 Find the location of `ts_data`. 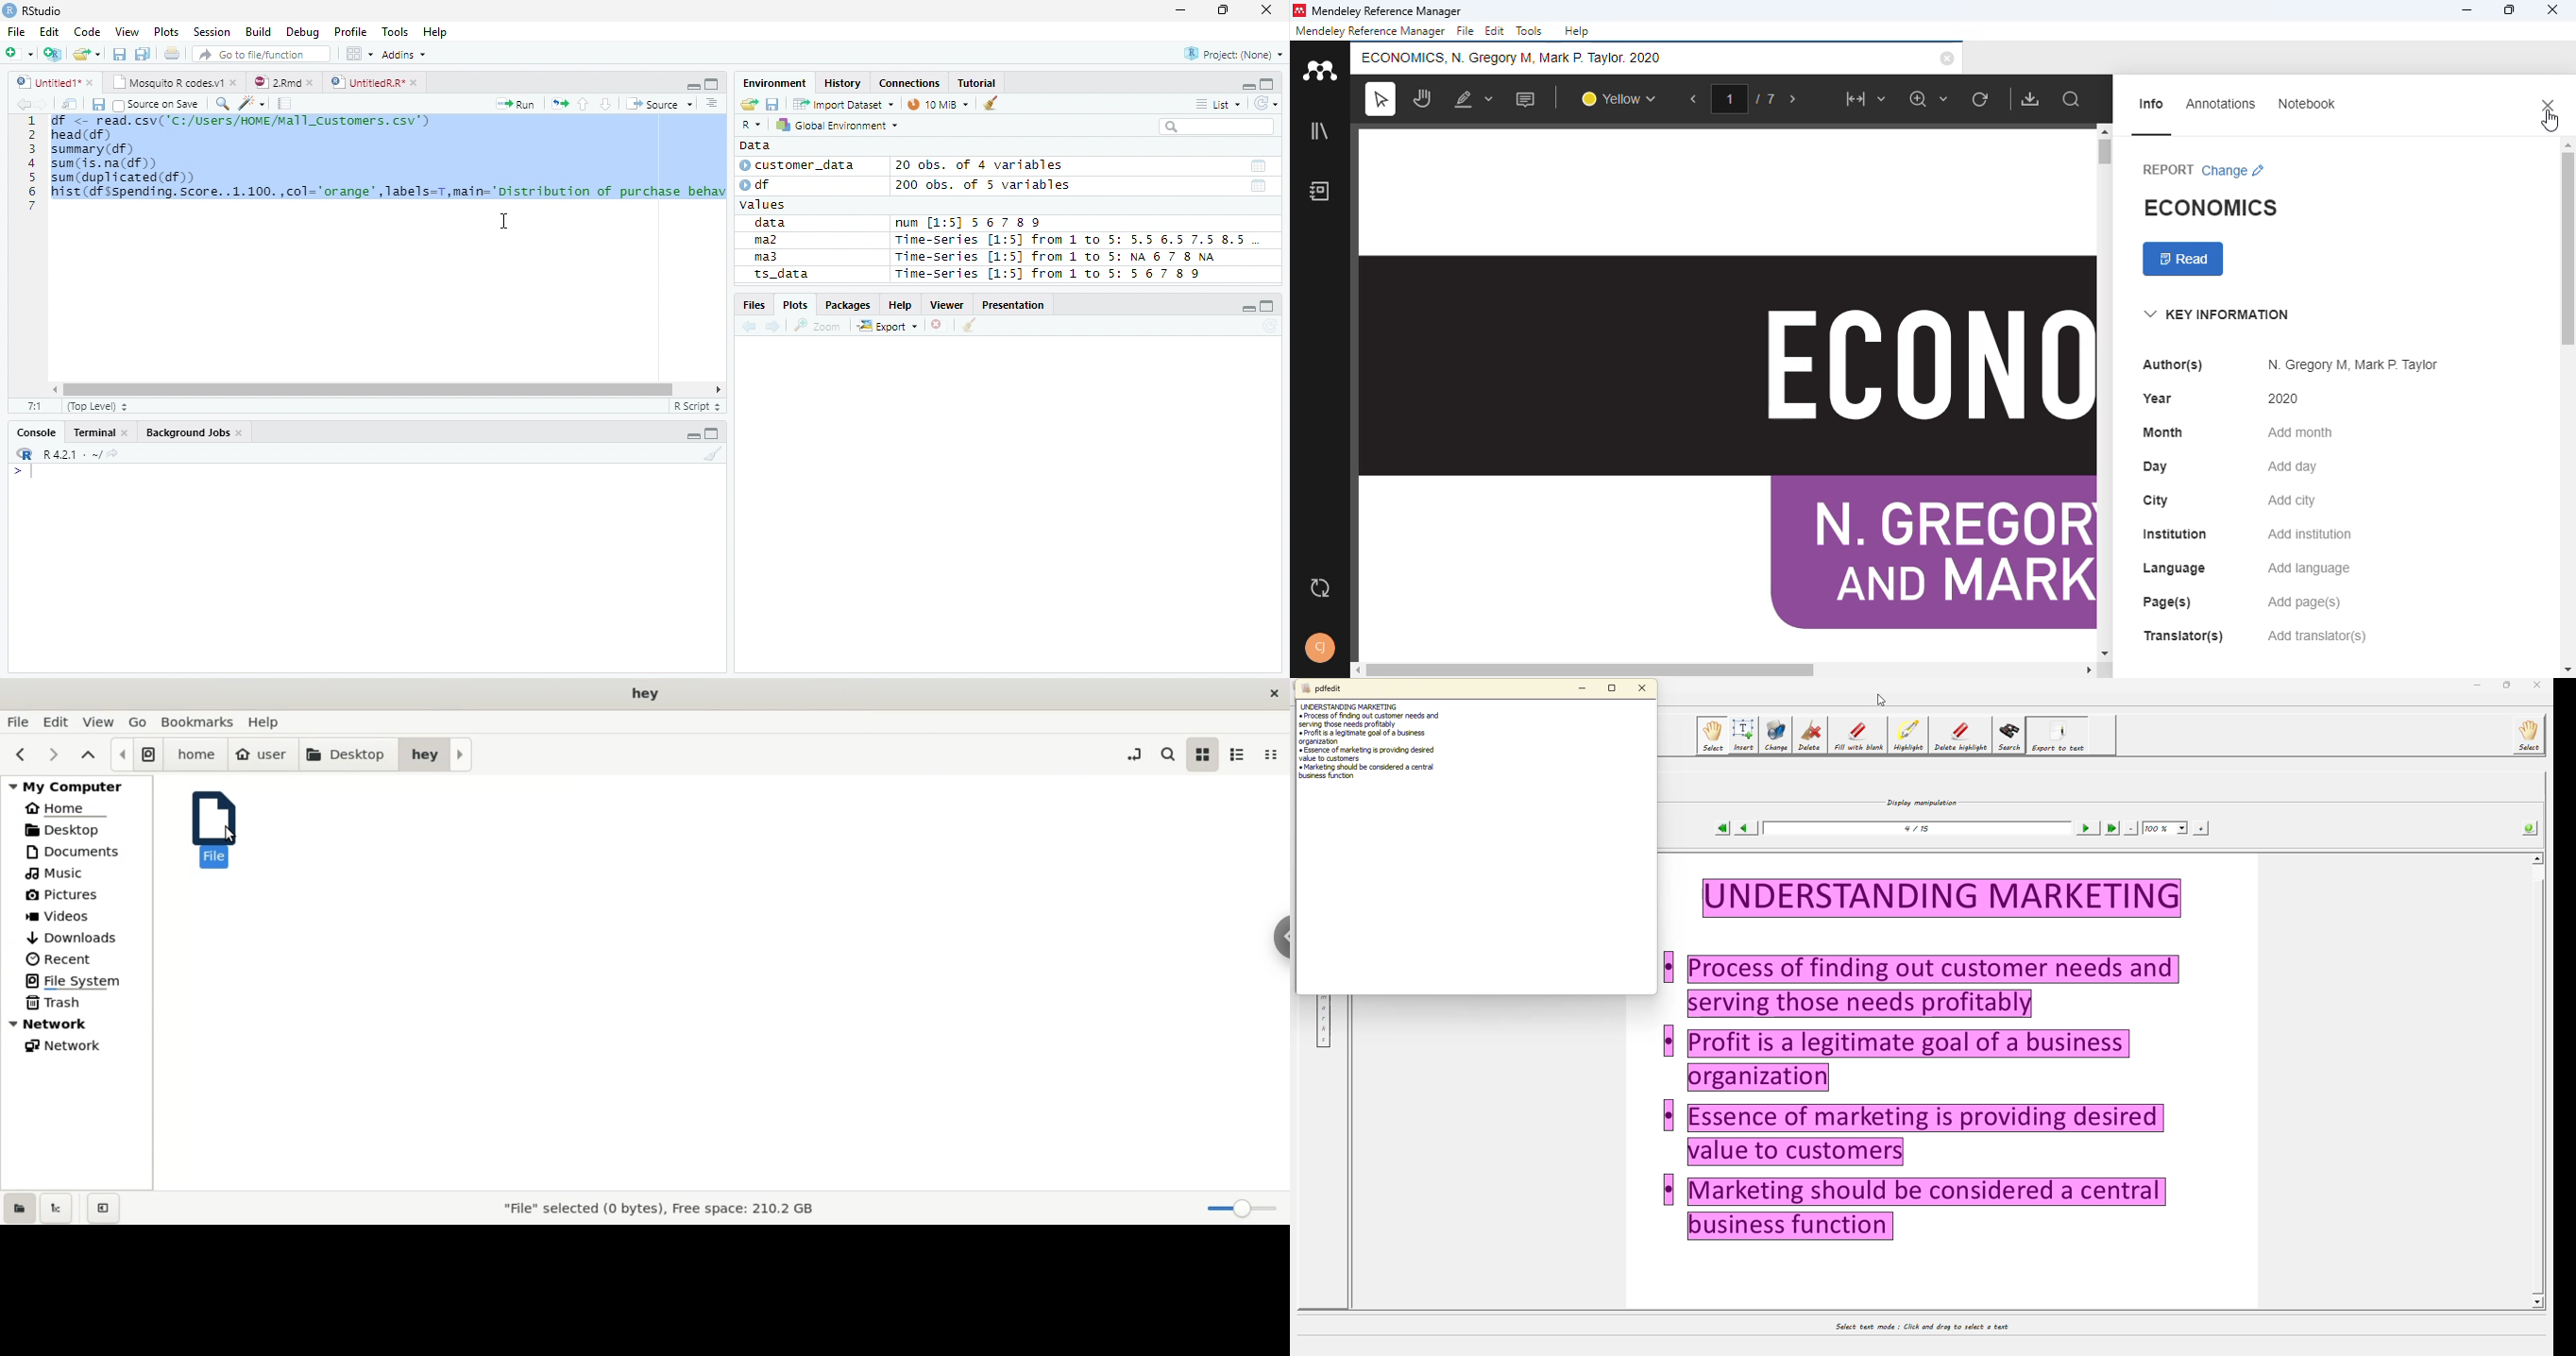

ts_data is located at coordinates (807, 277).